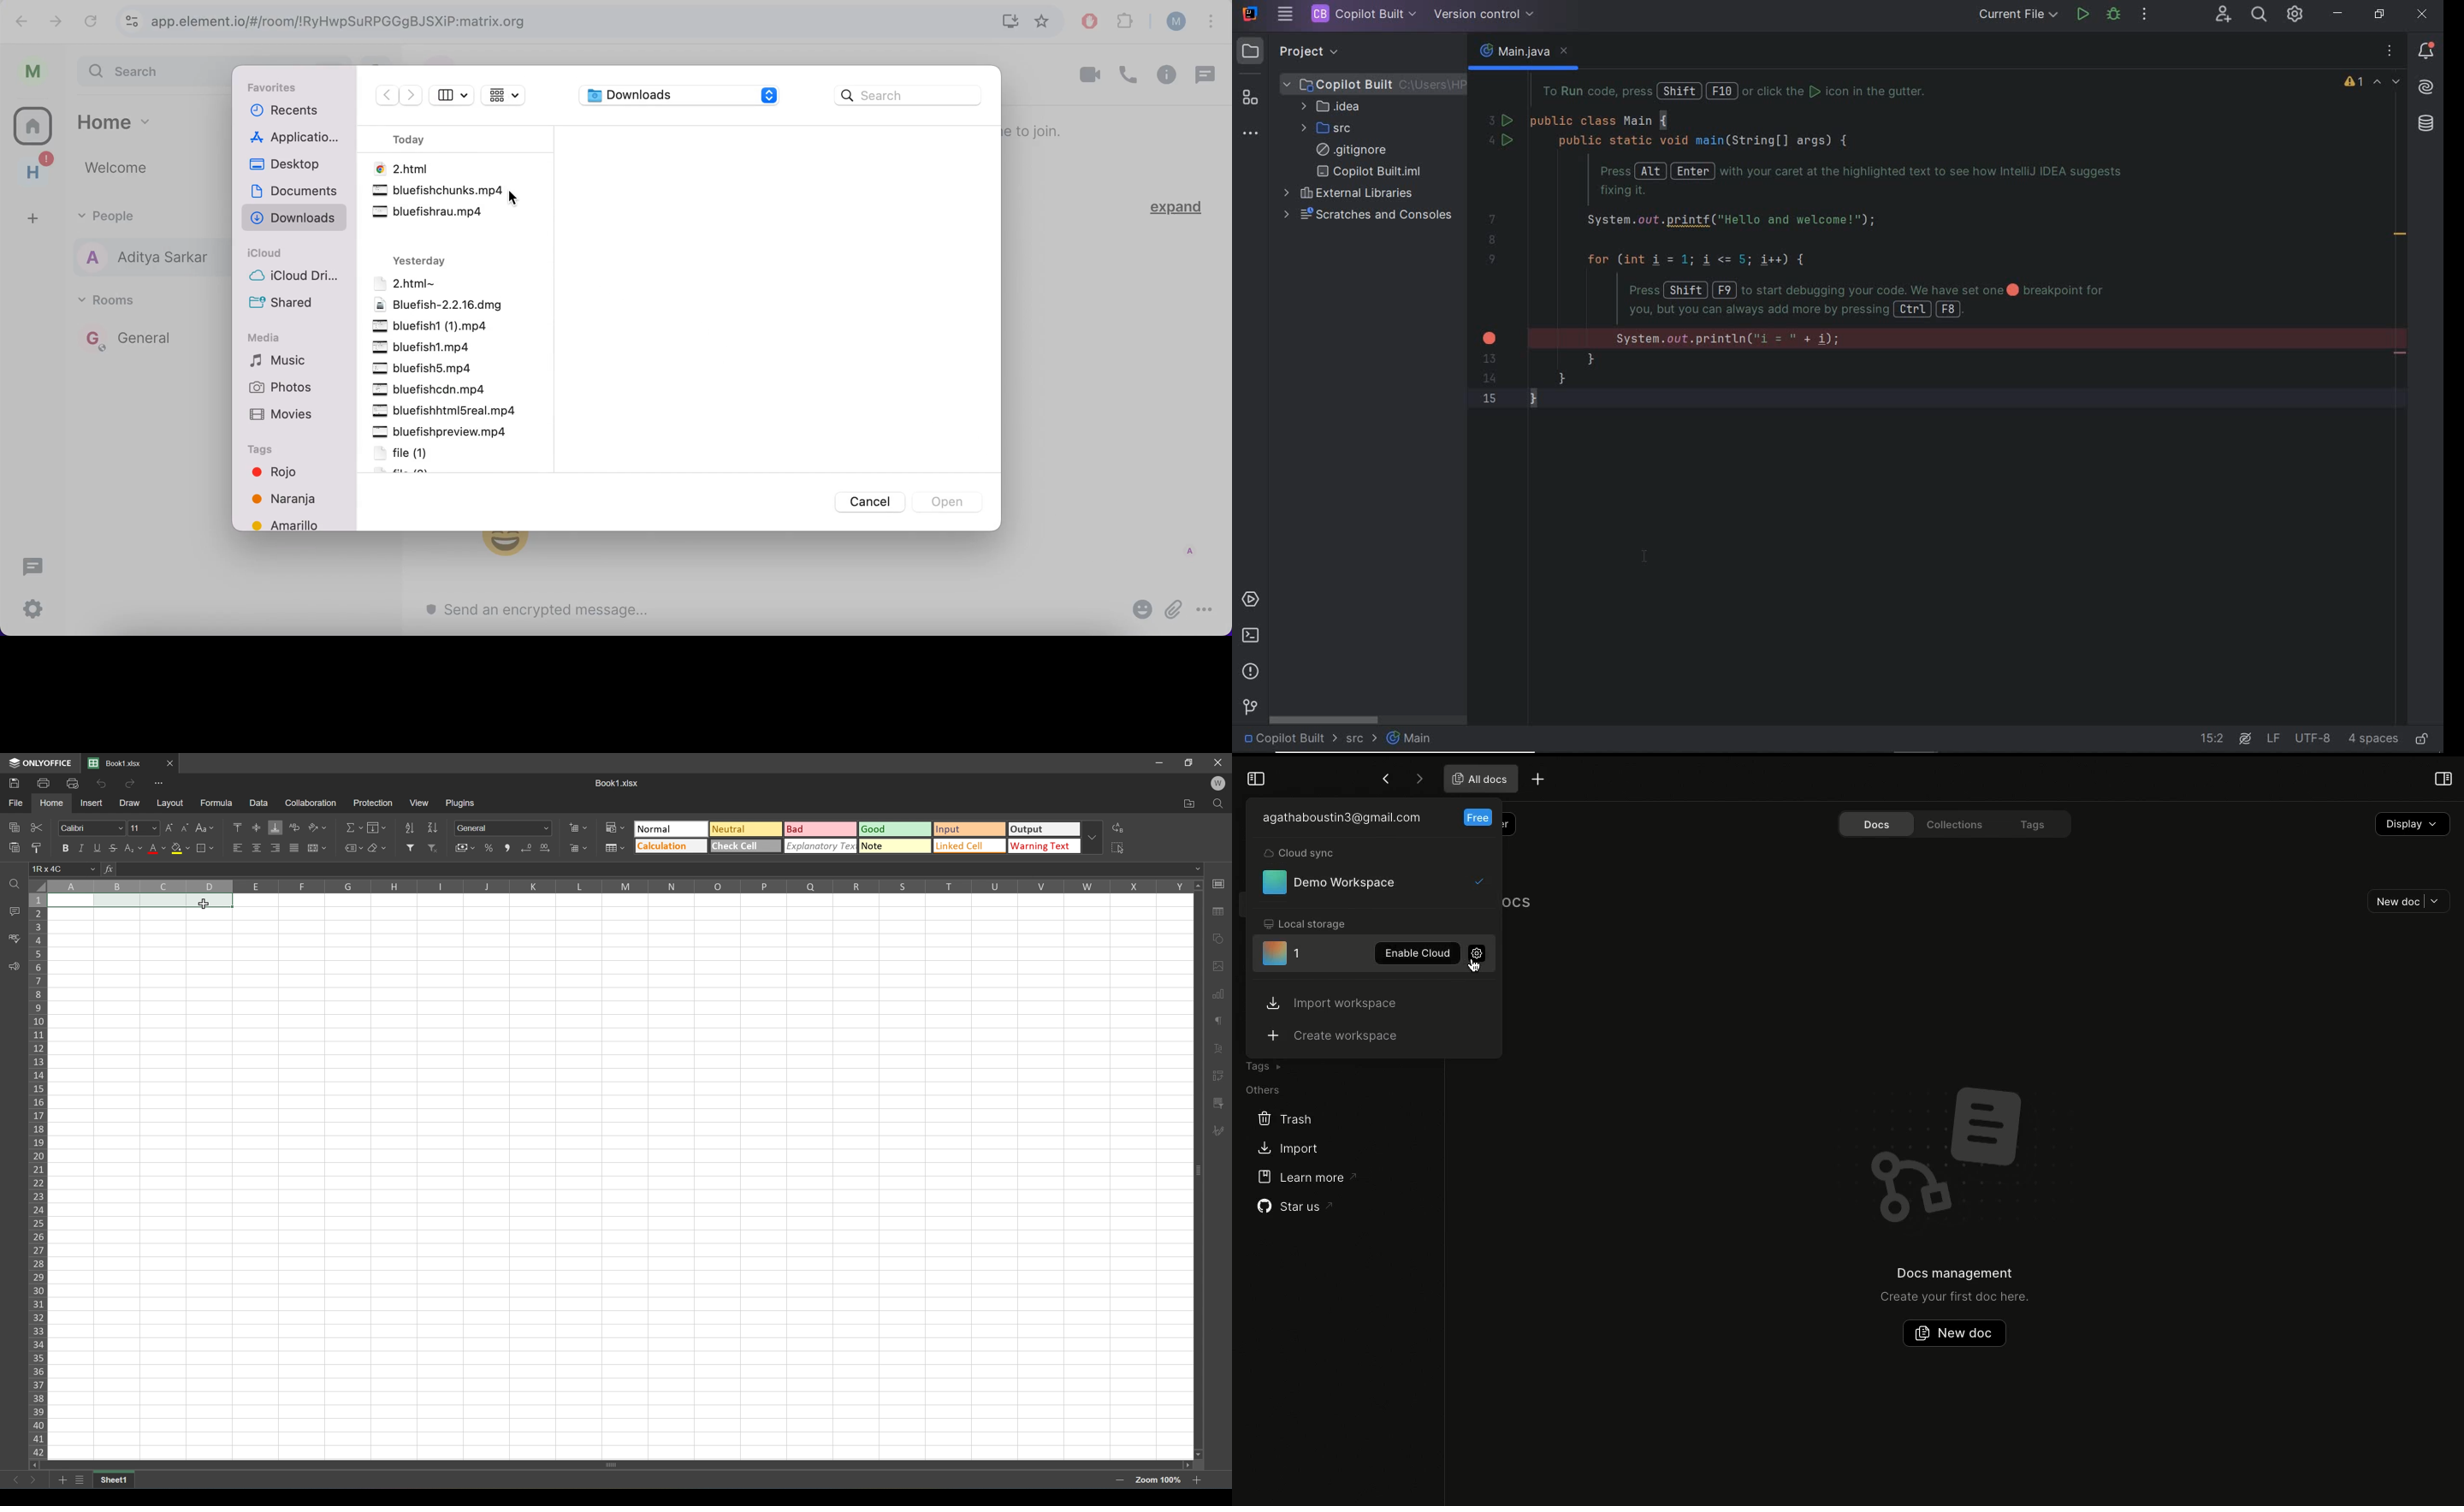 This screenshot has width=2464, height=1512. I want to click on Neutral, so click(744, 828).